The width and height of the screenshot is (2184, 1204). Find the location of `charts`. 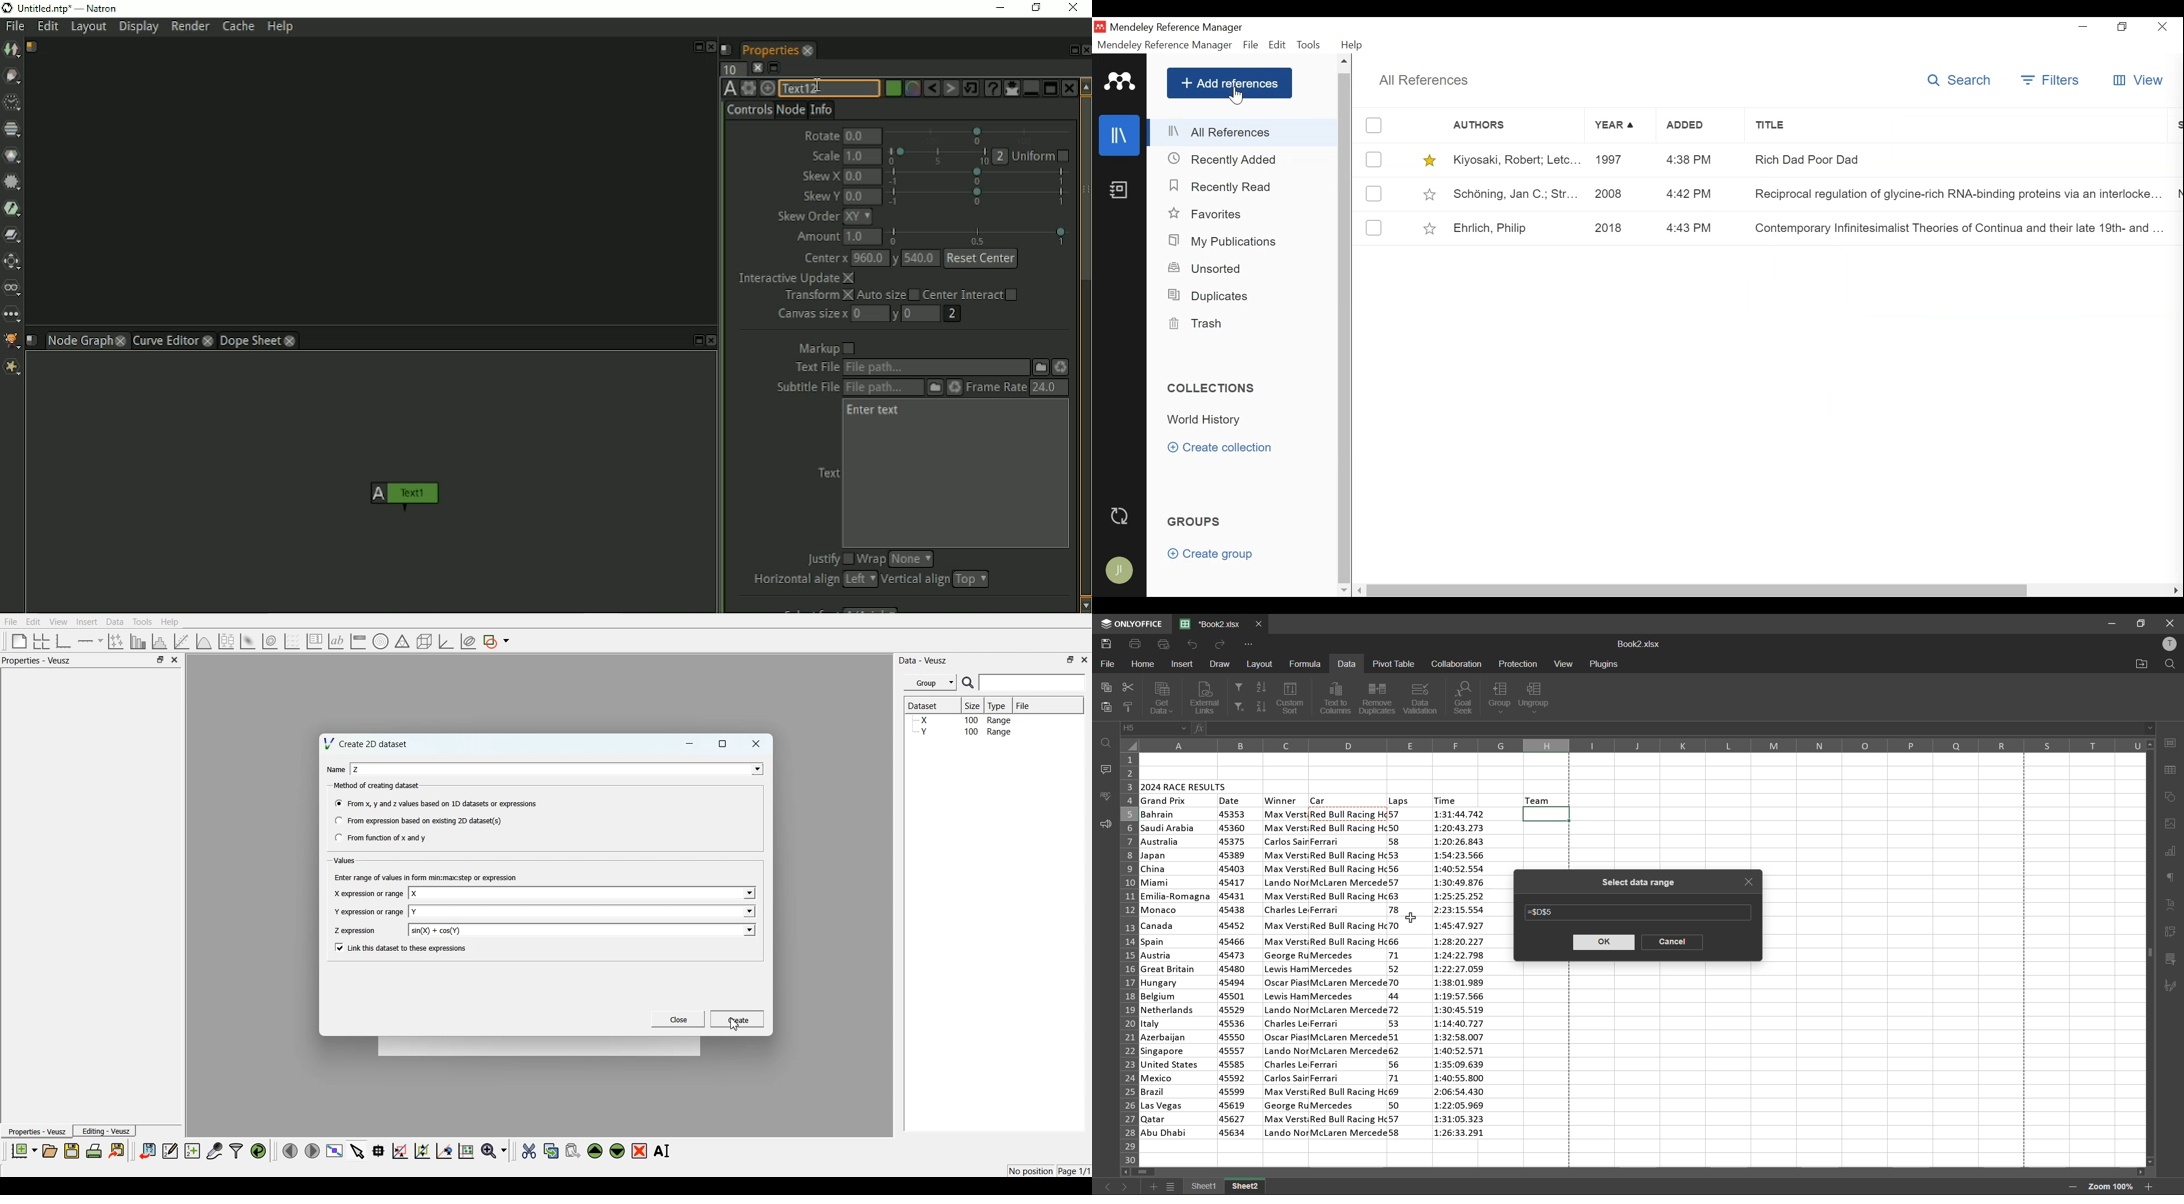

charts is located at coordinates (2170, 853).